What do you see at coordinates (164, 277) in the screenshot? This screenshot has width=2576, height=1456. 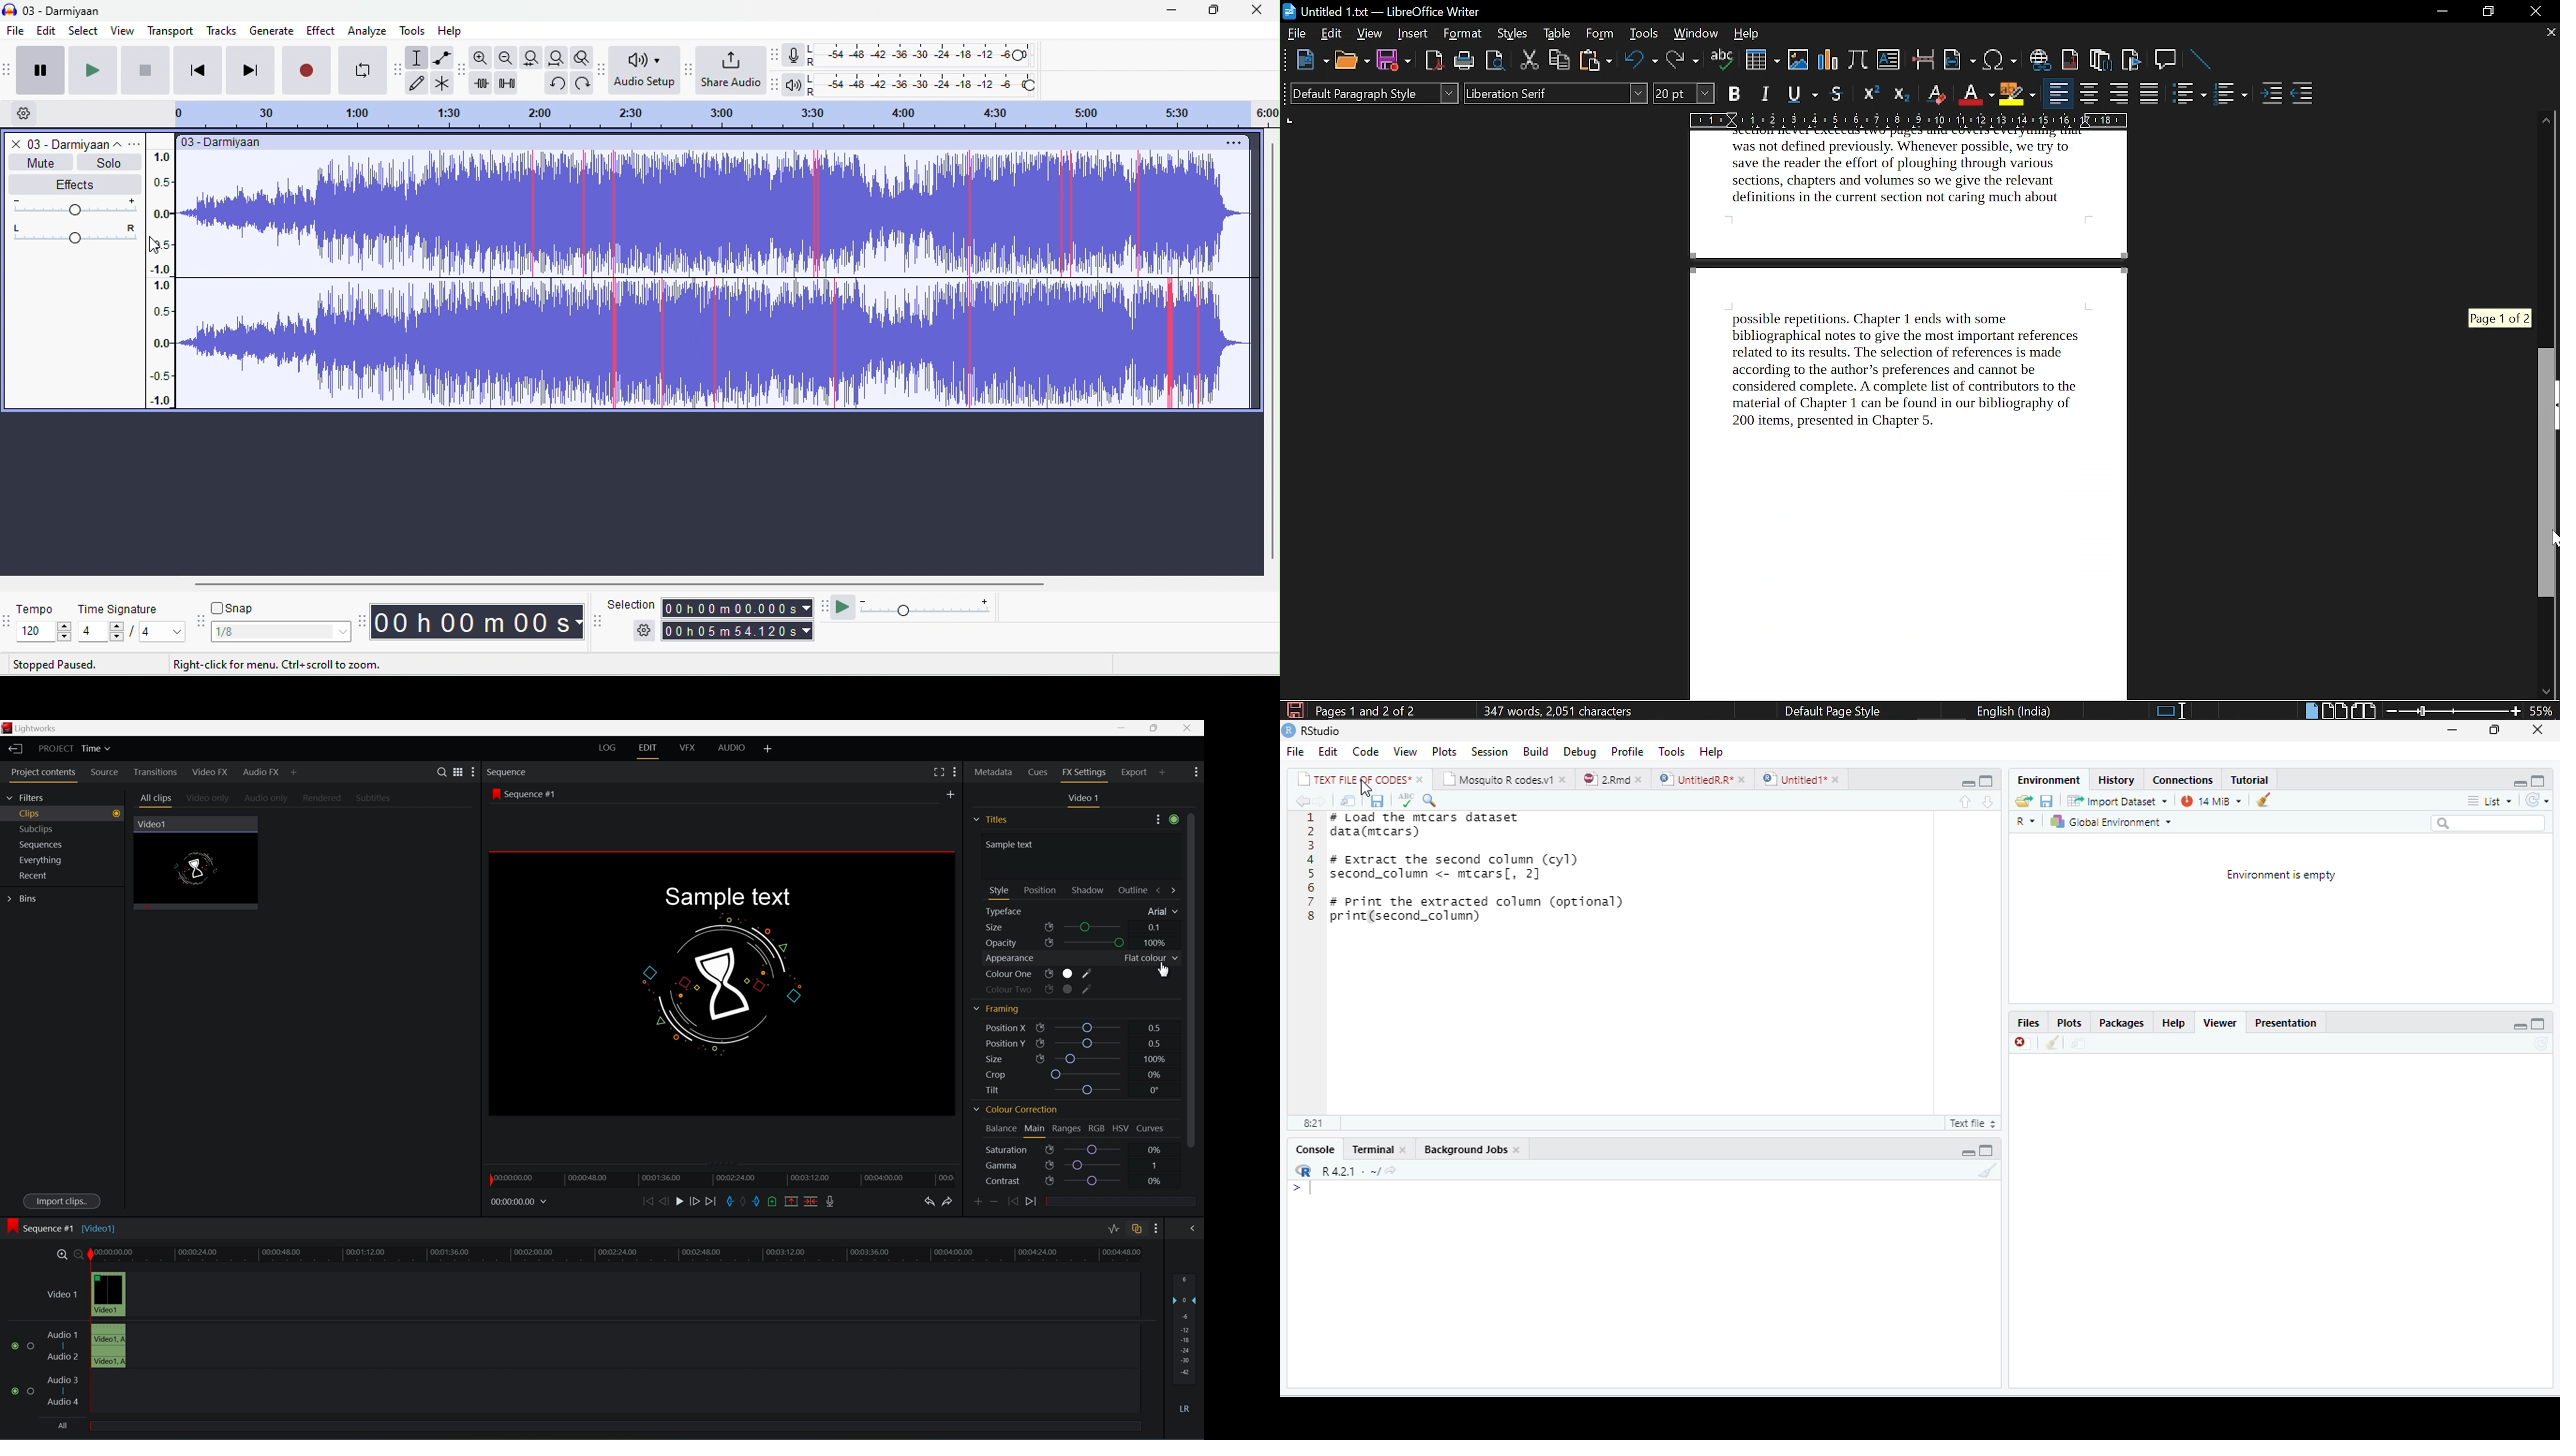 I see `amplitude` at bounding box center [164, 277].